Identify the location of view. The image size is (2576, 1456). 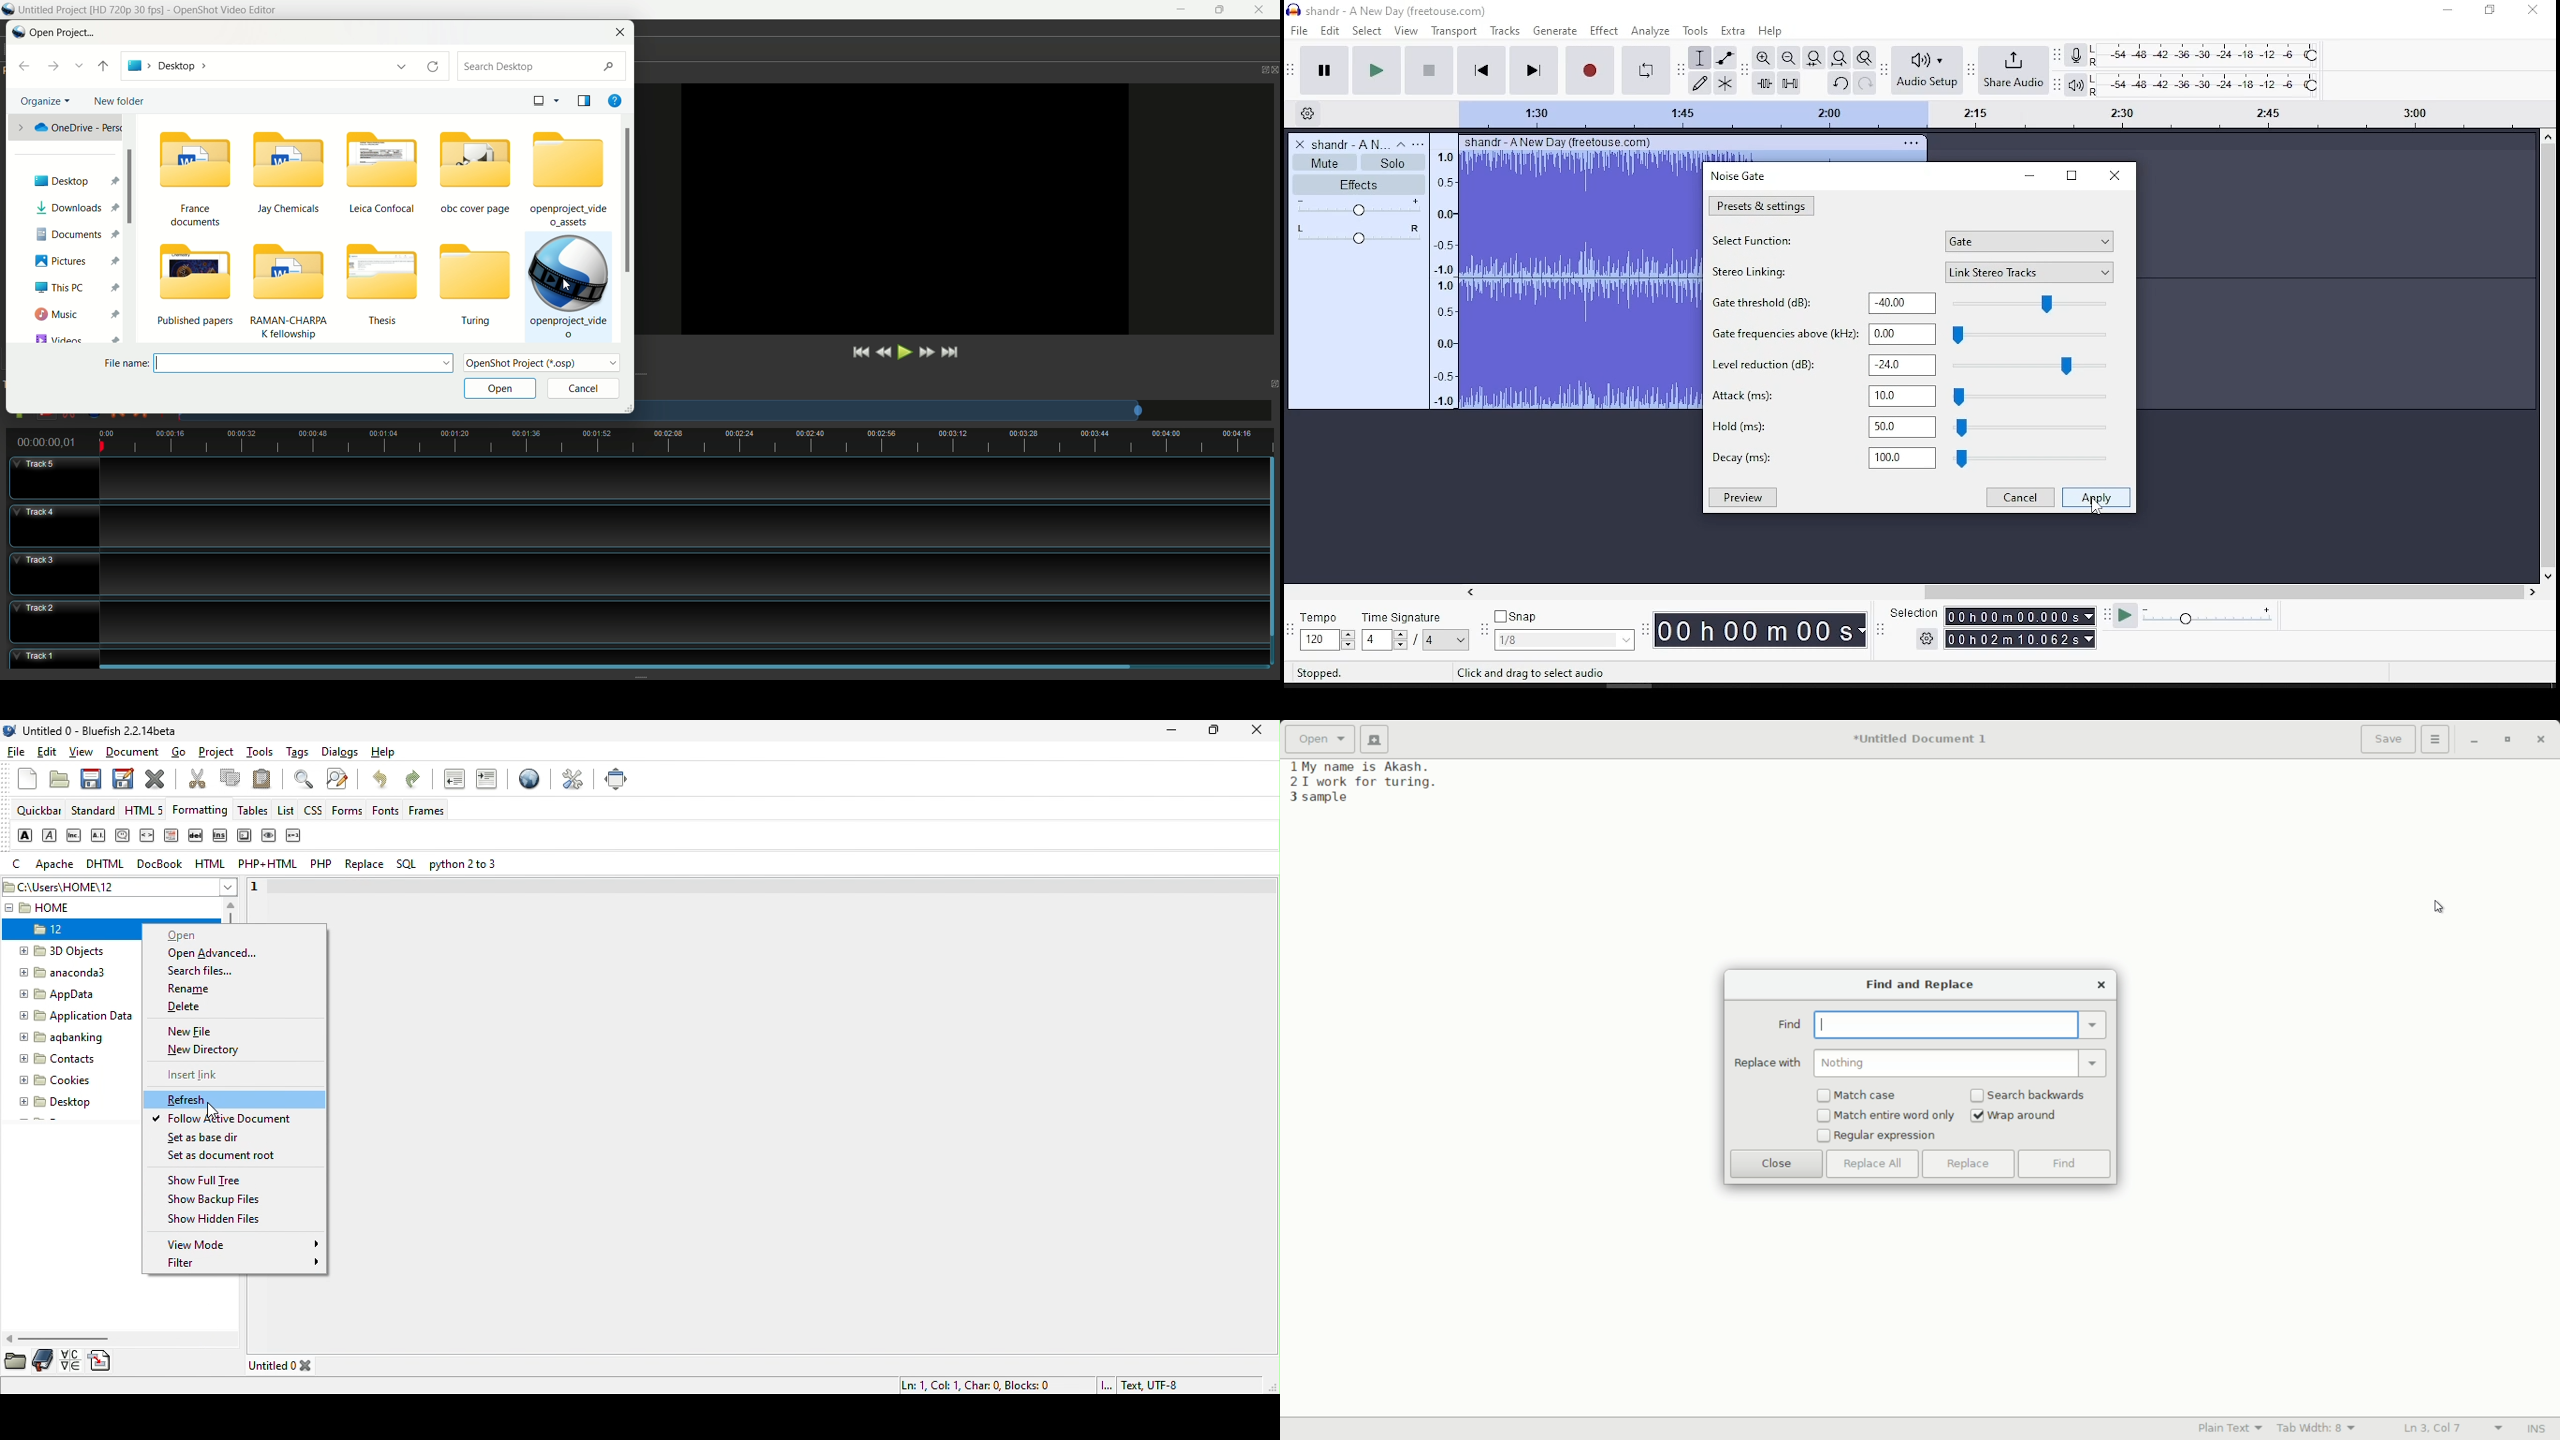
(1407, 31).